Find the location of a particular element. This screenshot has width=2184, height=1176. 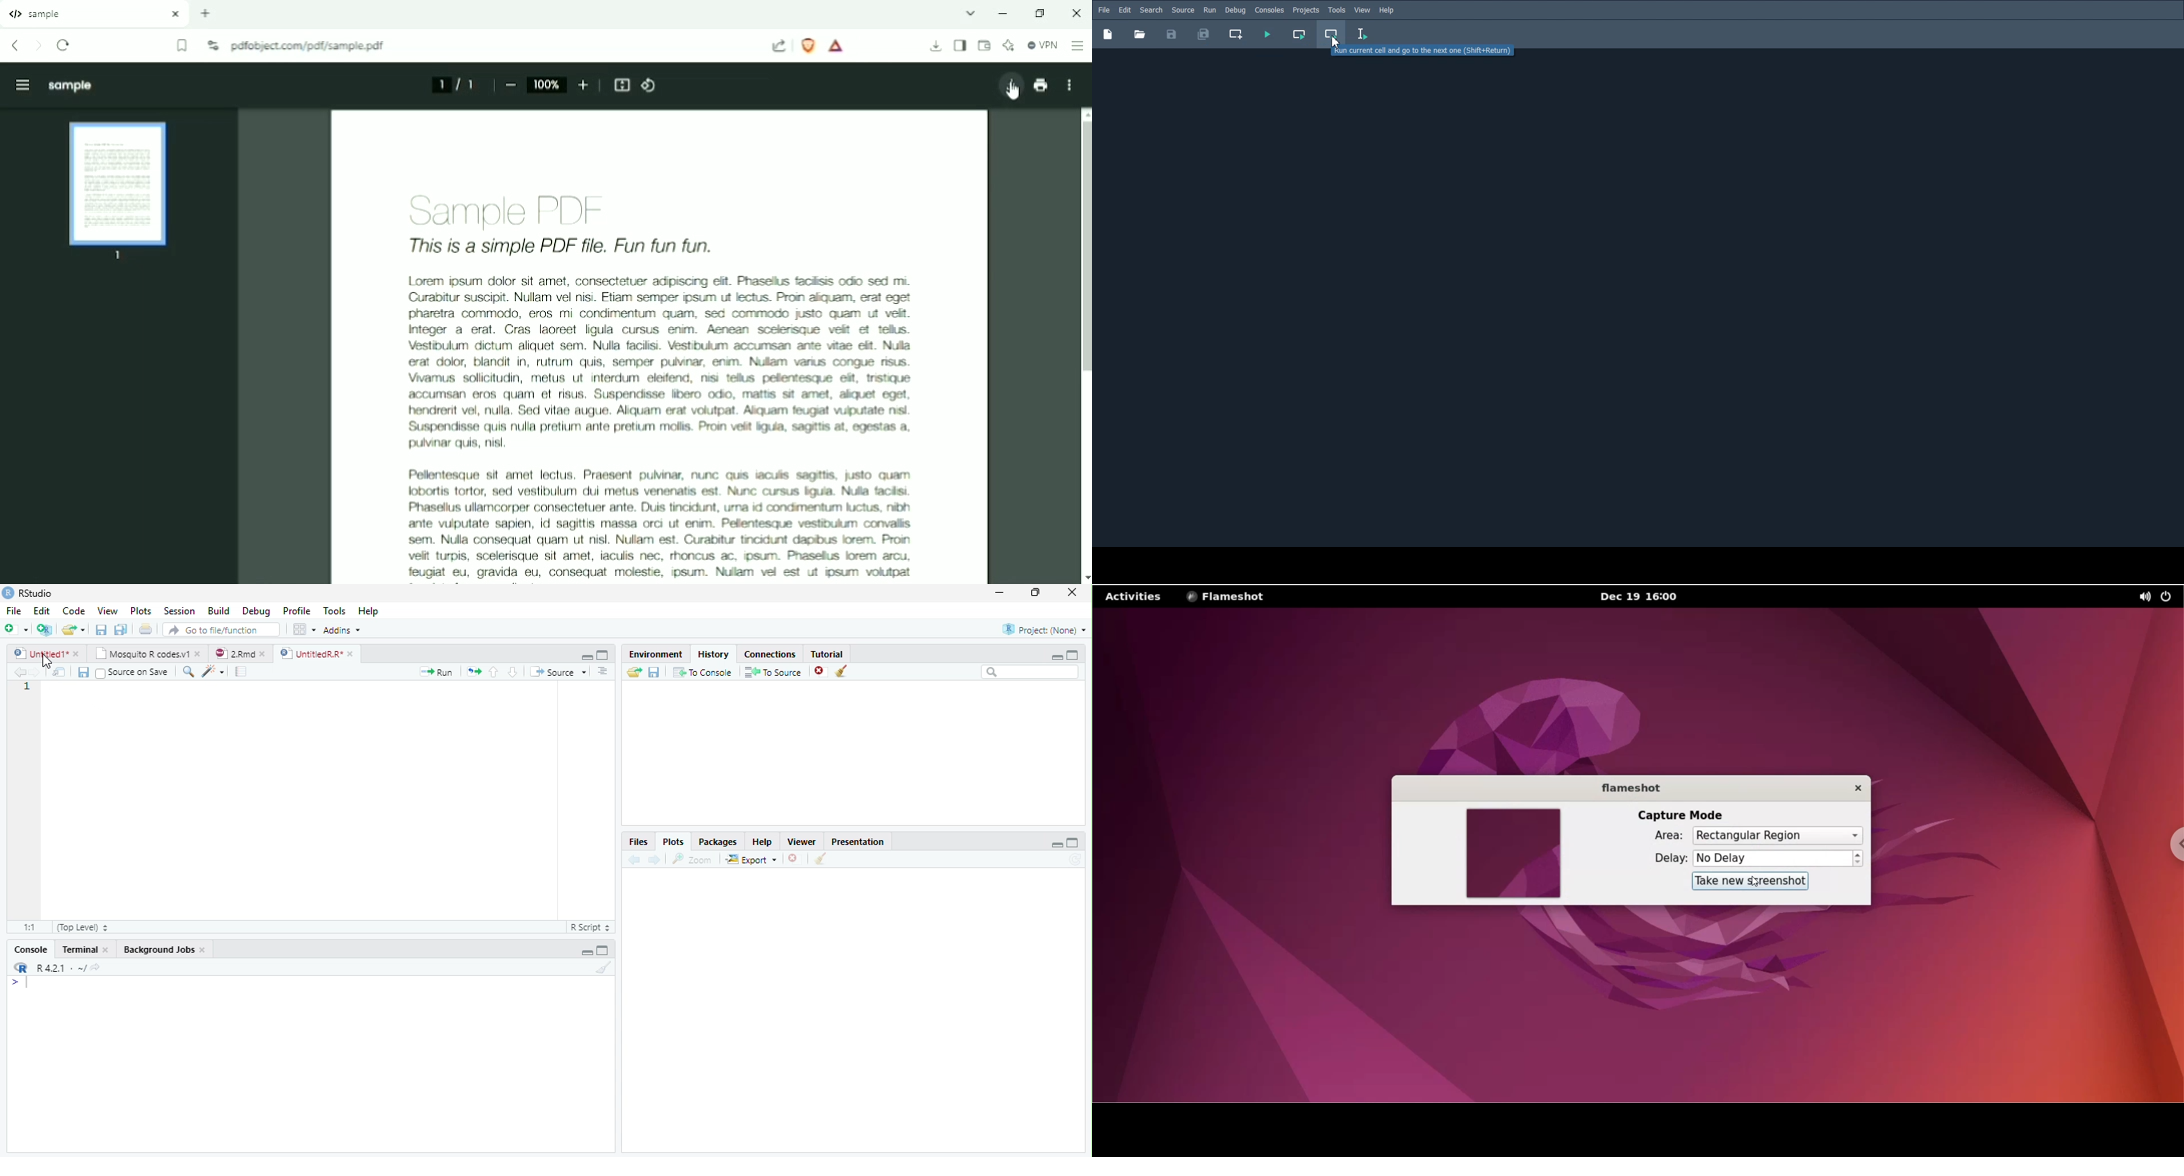

1 is located at coordinates (27, 689).